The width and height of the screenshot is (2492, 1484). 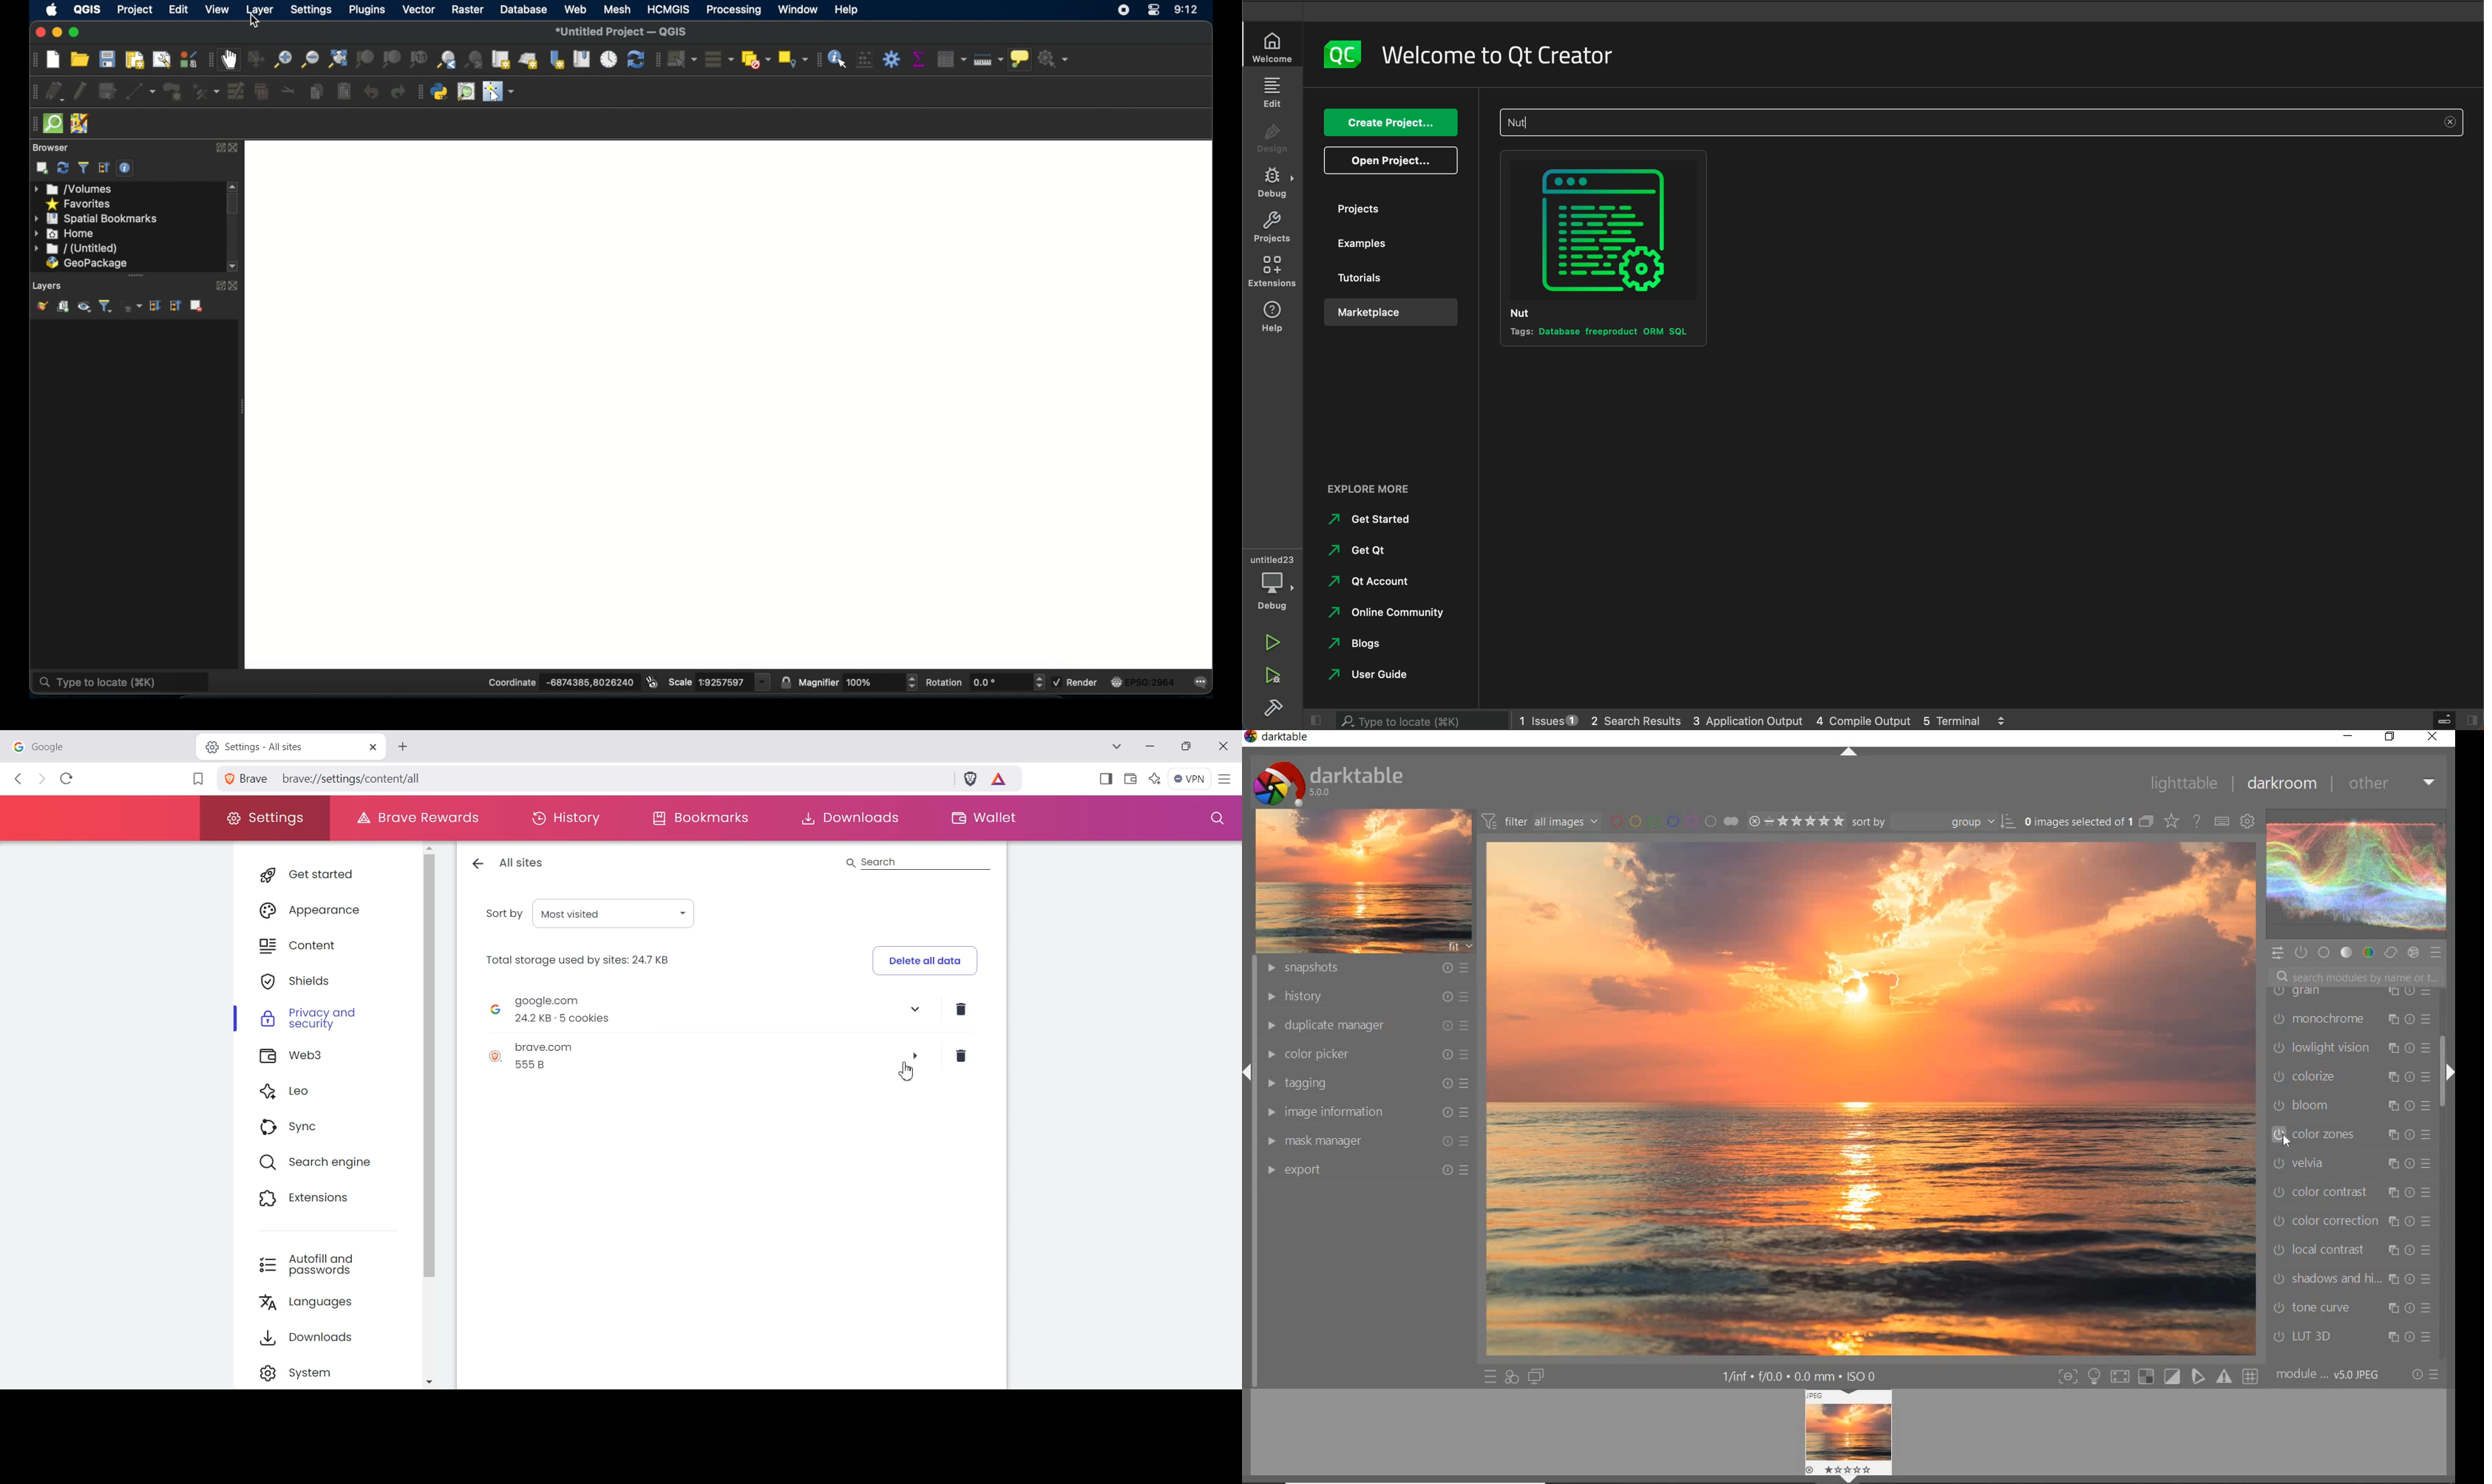 I want to click on SEARCH MODULES, so click(x=2357, y=976).